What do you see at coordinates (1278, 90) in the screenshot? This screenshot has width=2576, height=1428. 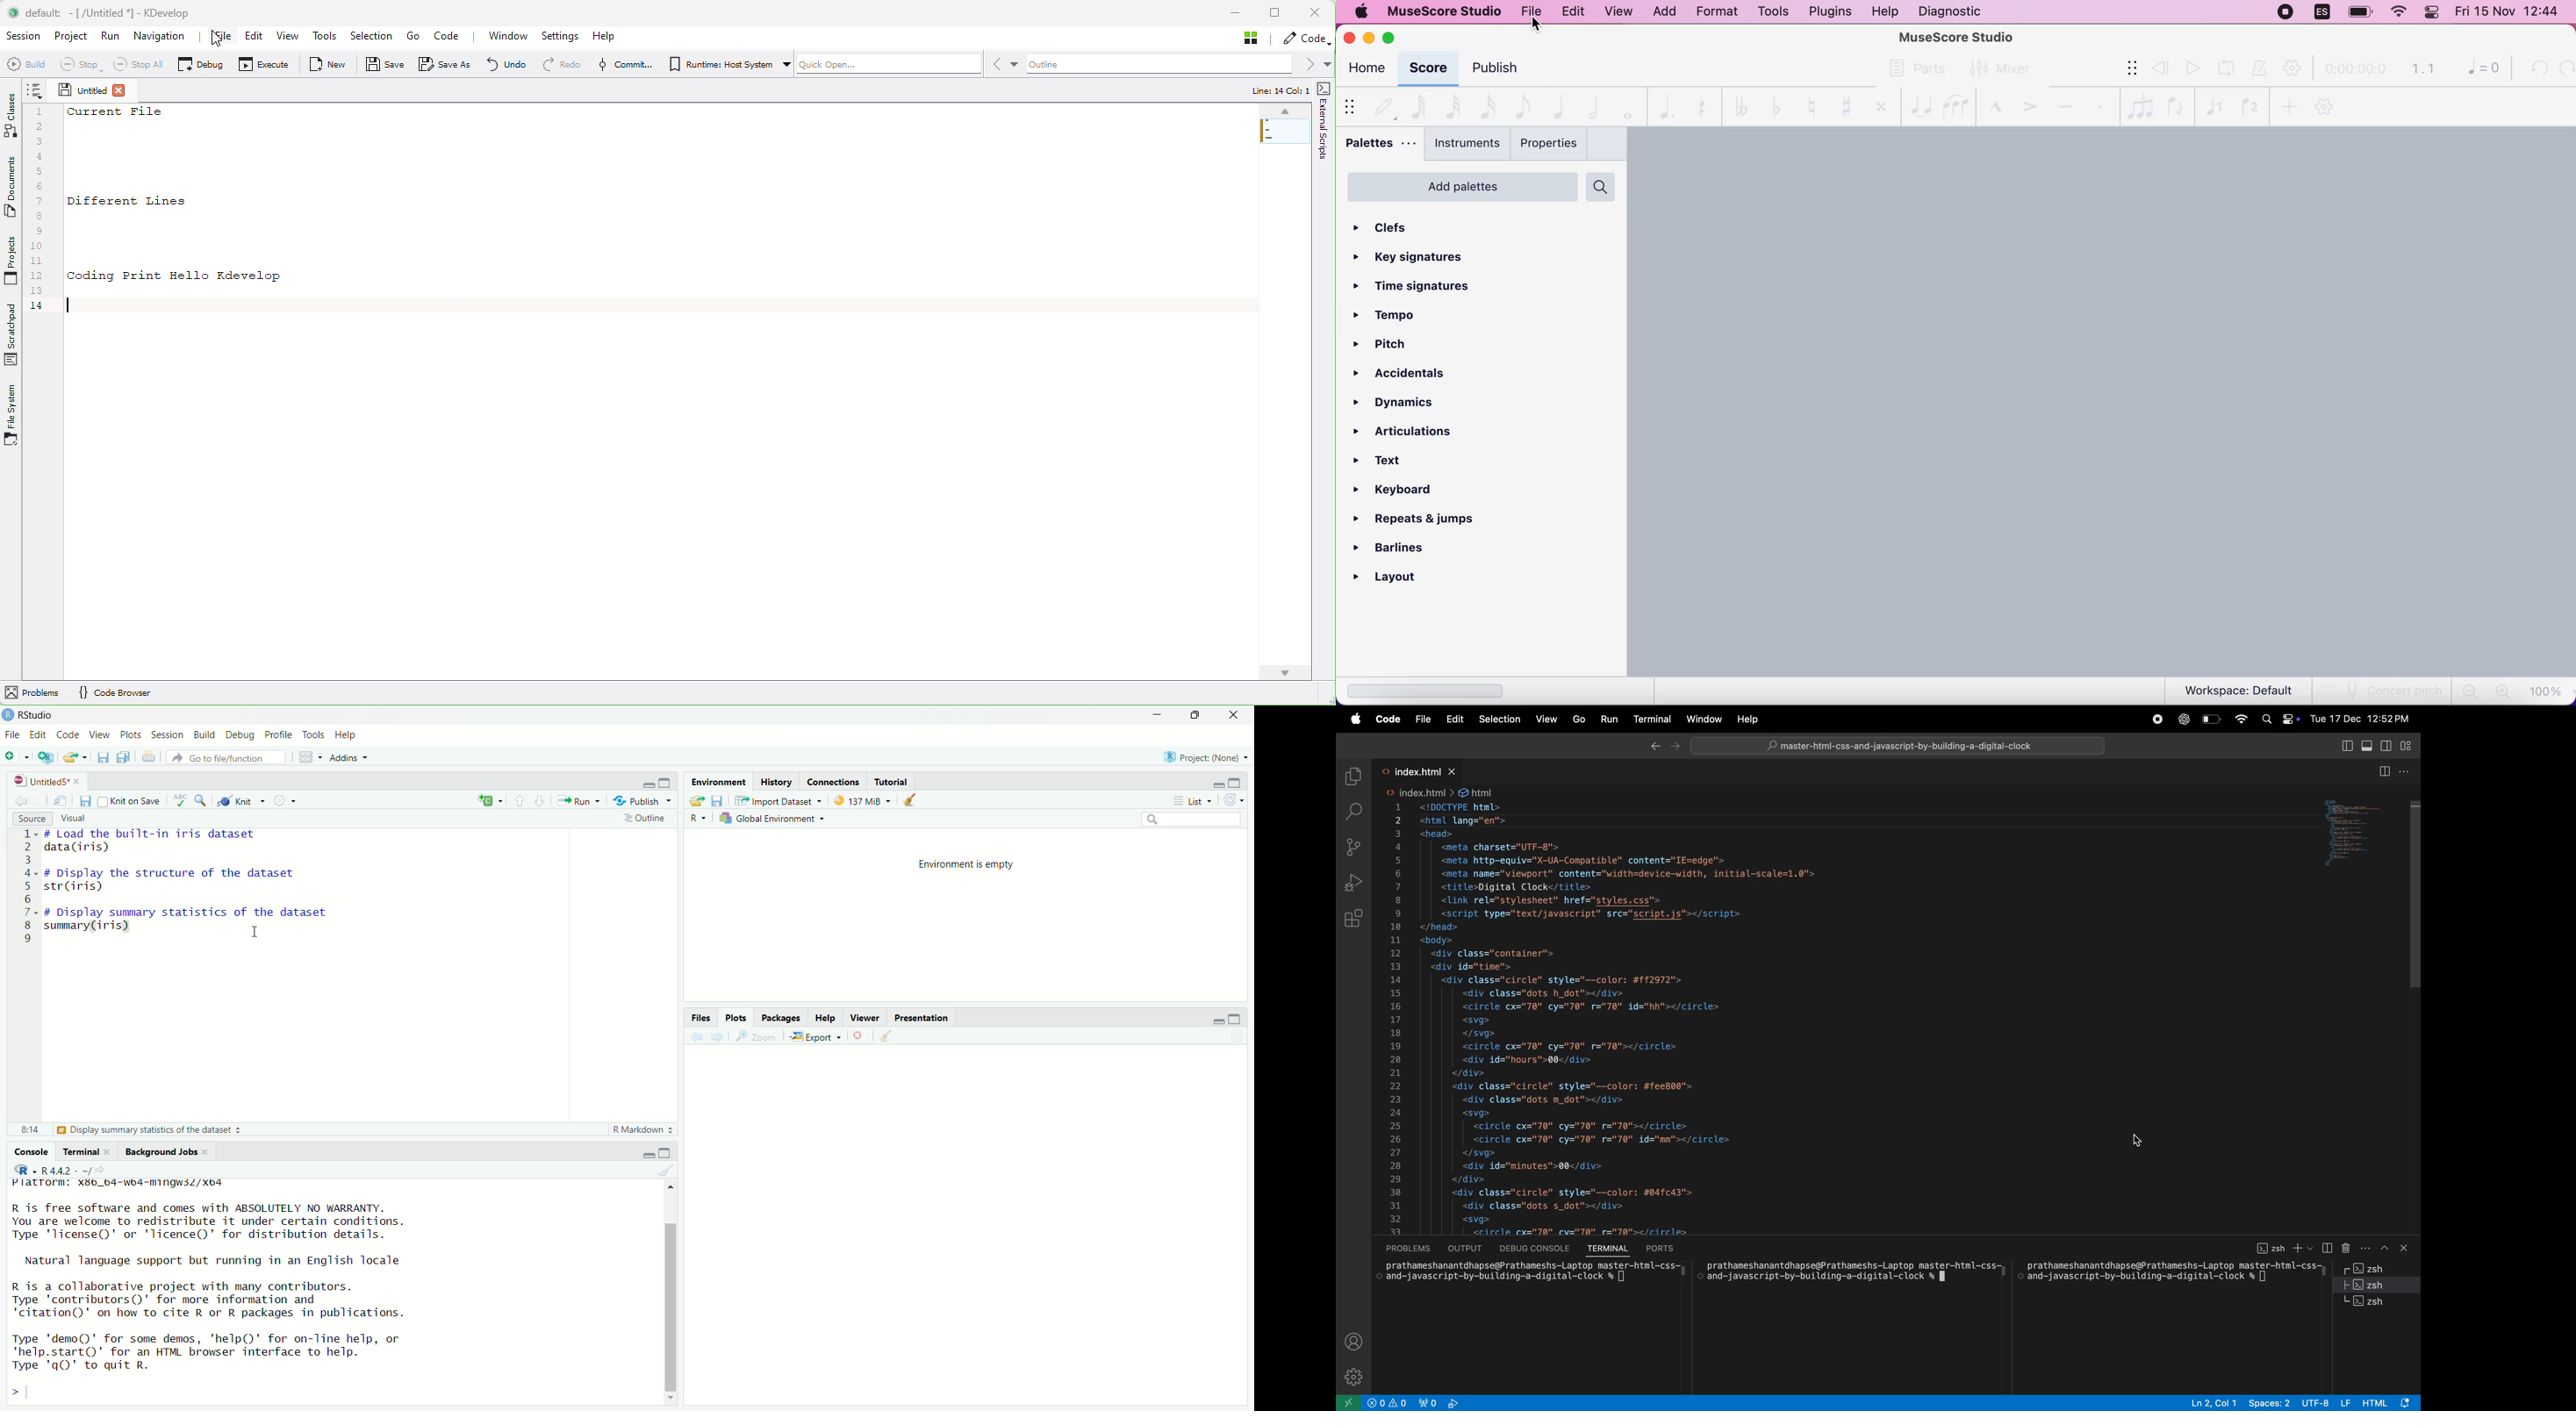 I see `line: 14 Col: 1` at bounding box center [1278, 90].